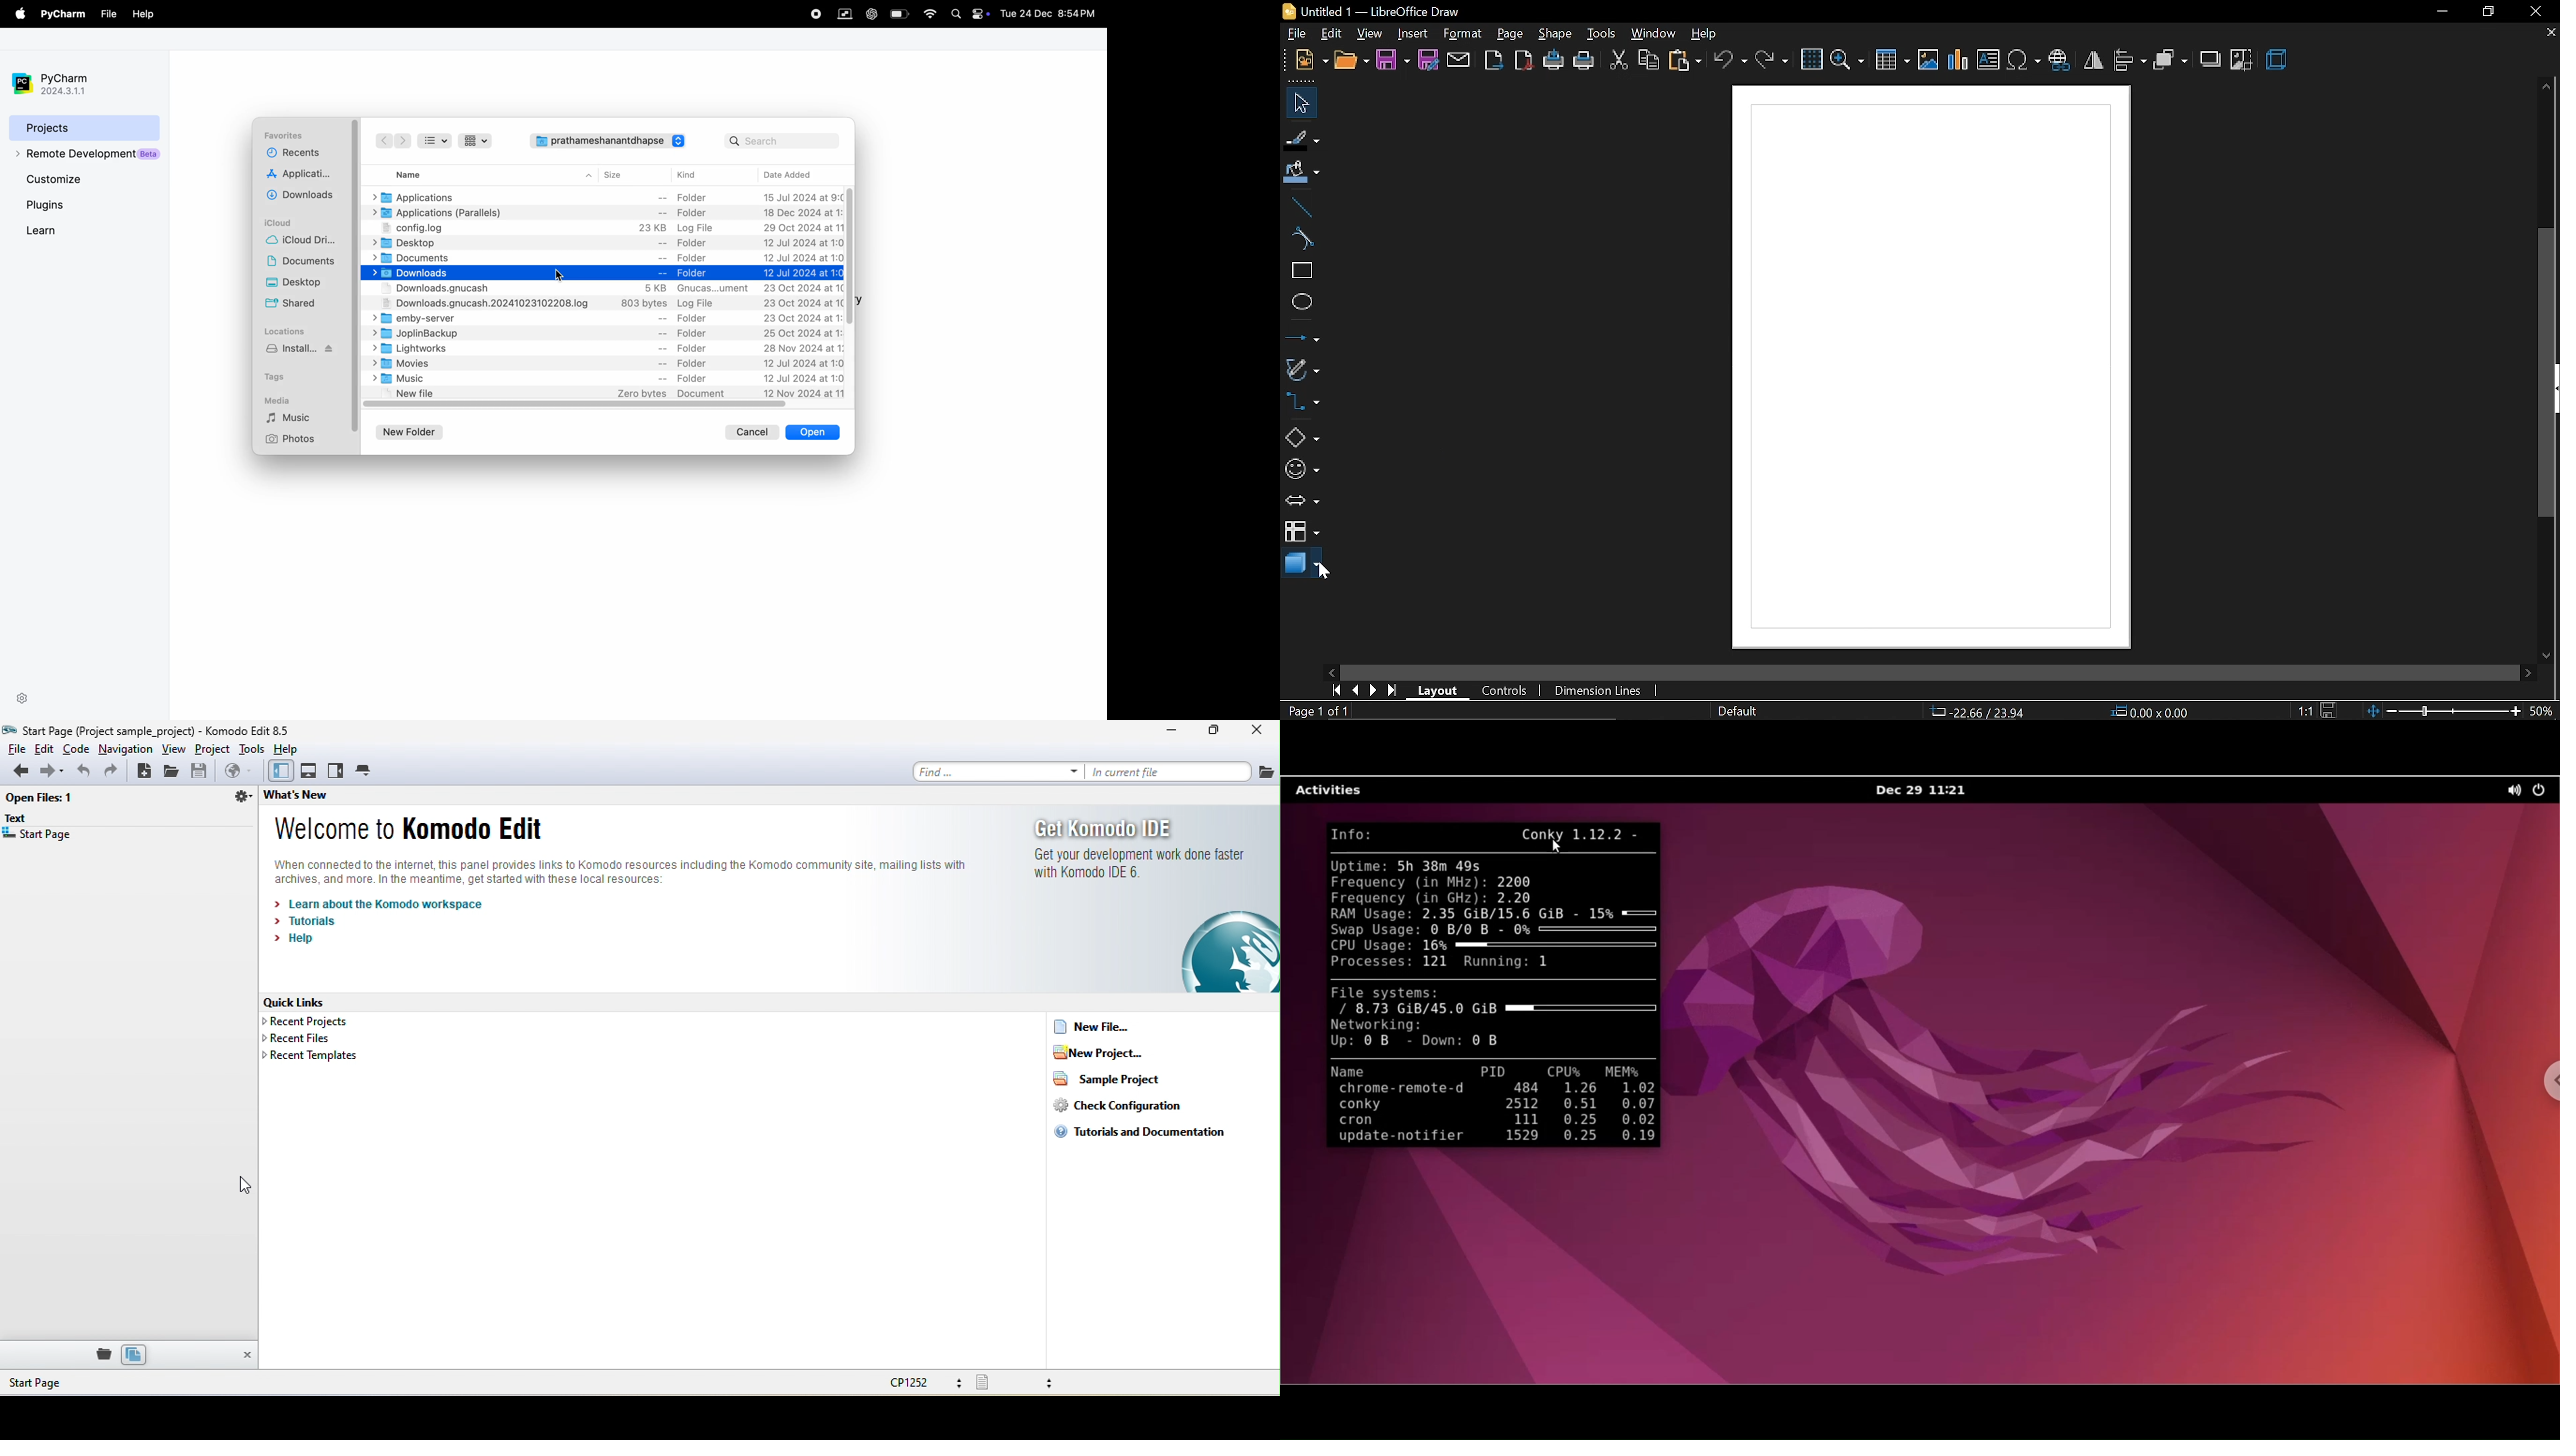 The height and width of the screenshot is (1456, 2576). I want to click on crop, so click(2240, 60).